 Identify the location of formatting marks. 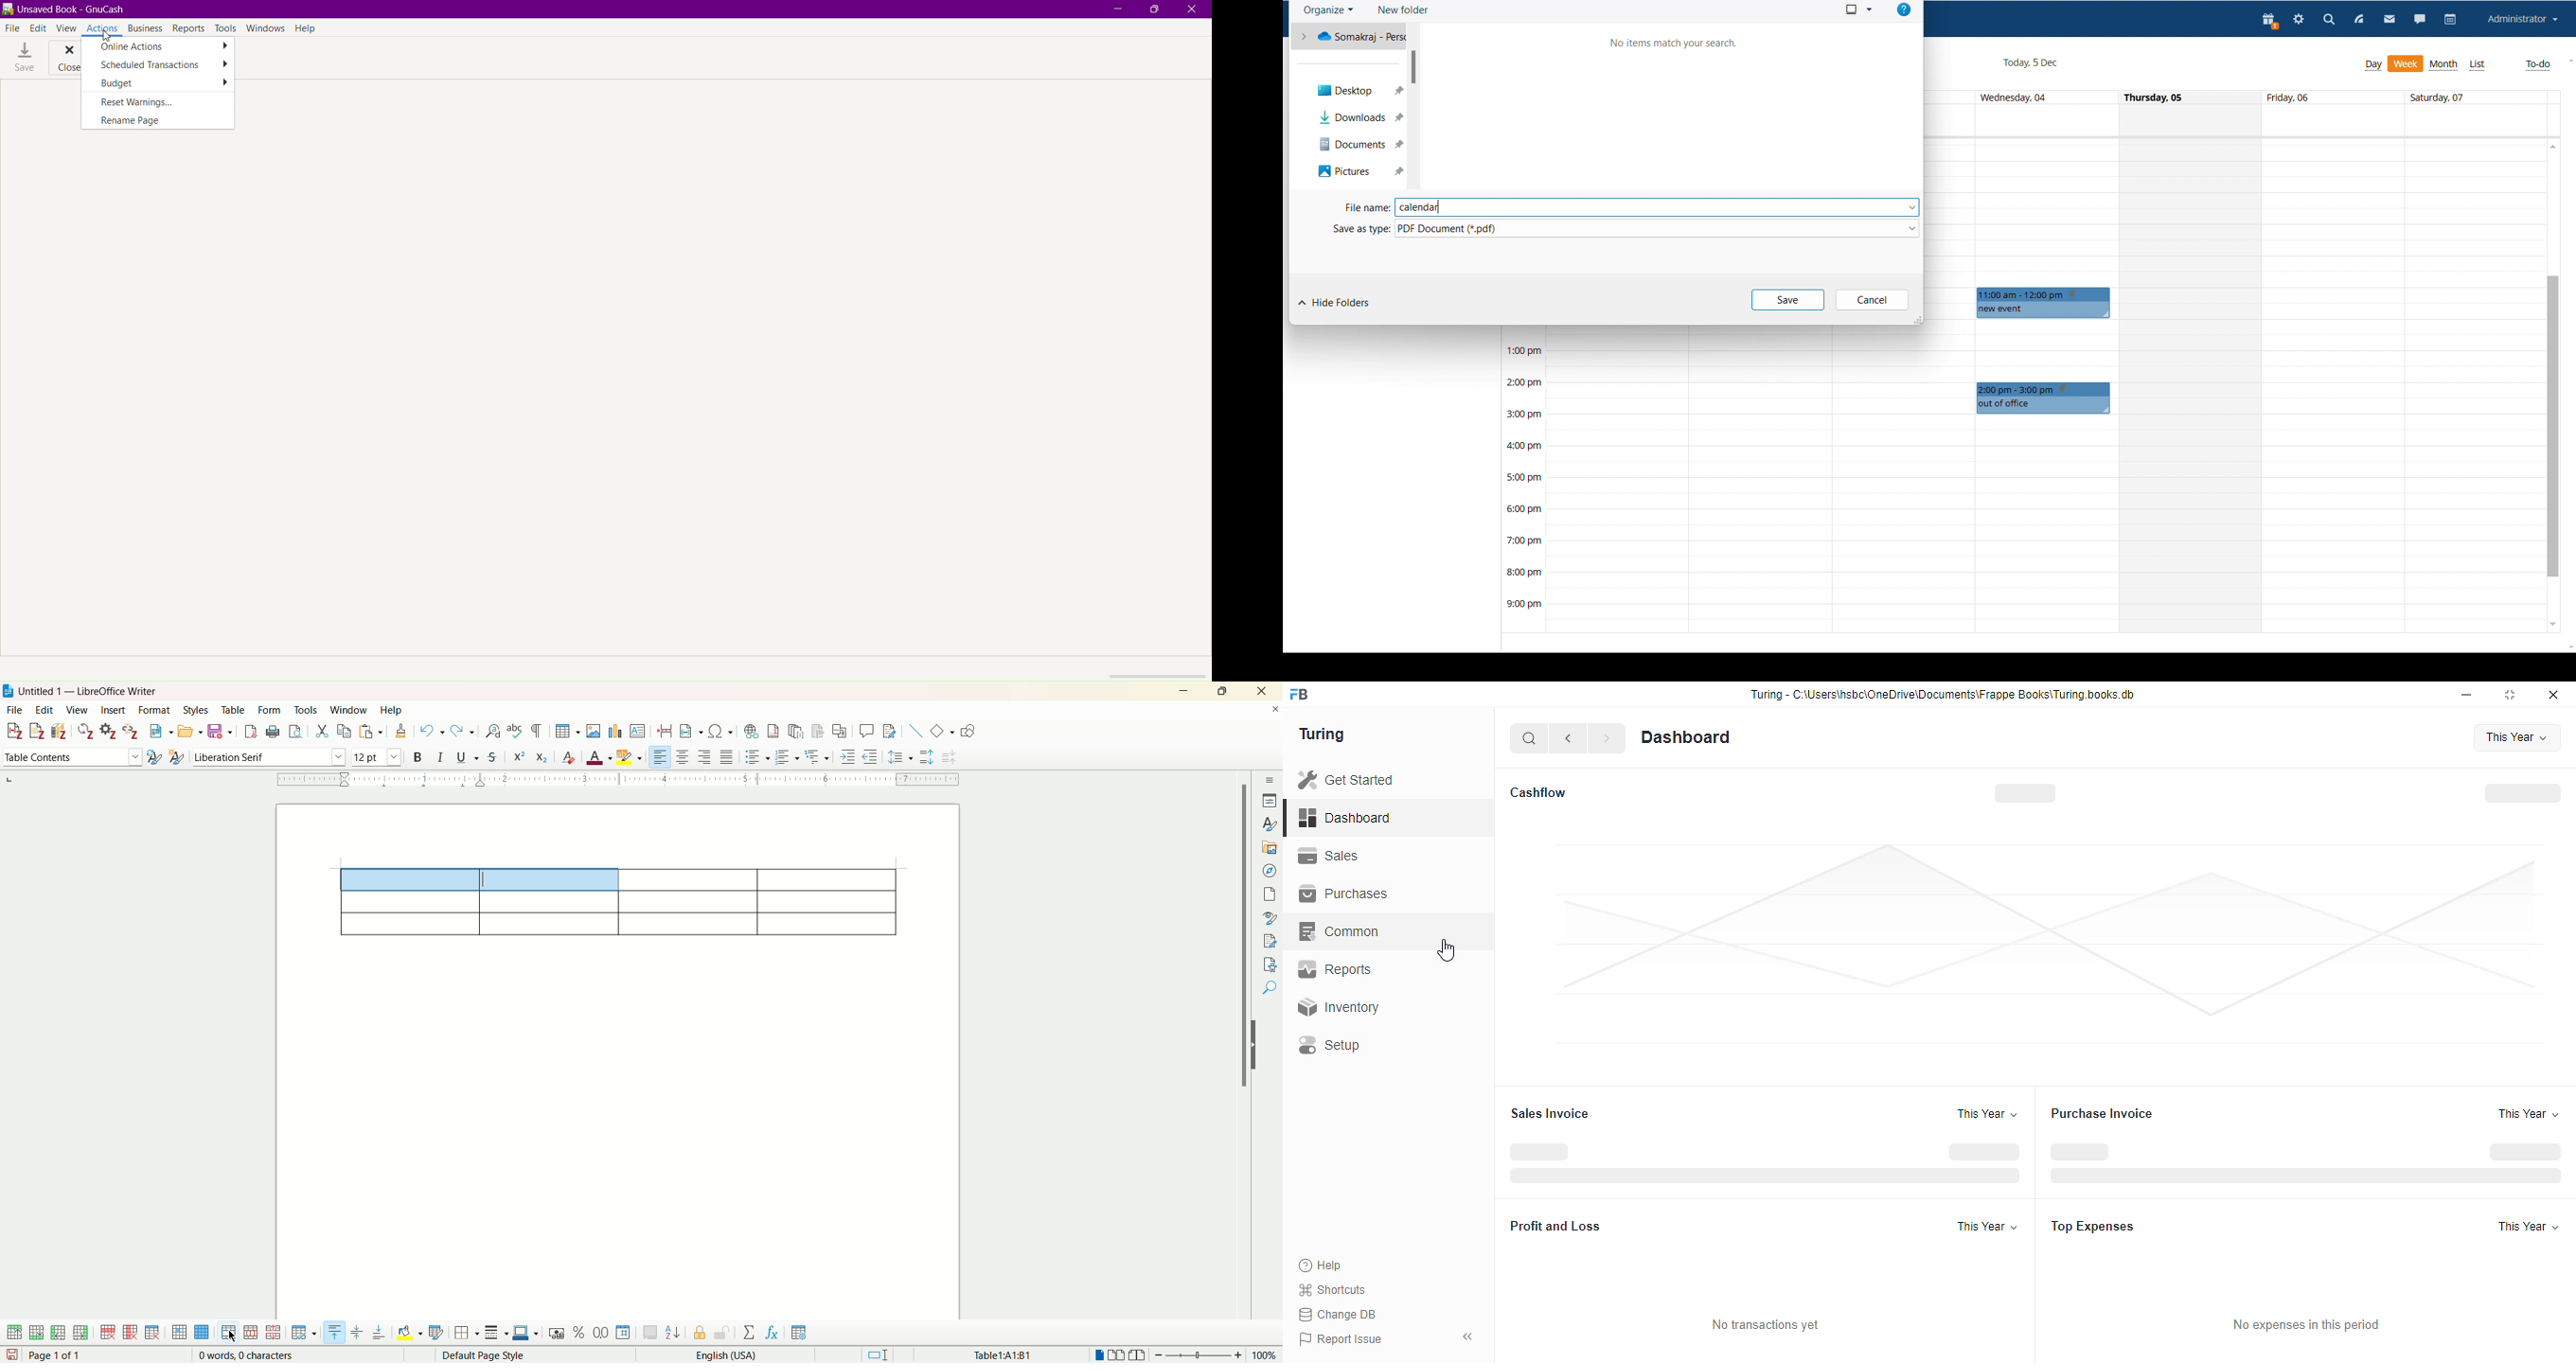
(540, 731).